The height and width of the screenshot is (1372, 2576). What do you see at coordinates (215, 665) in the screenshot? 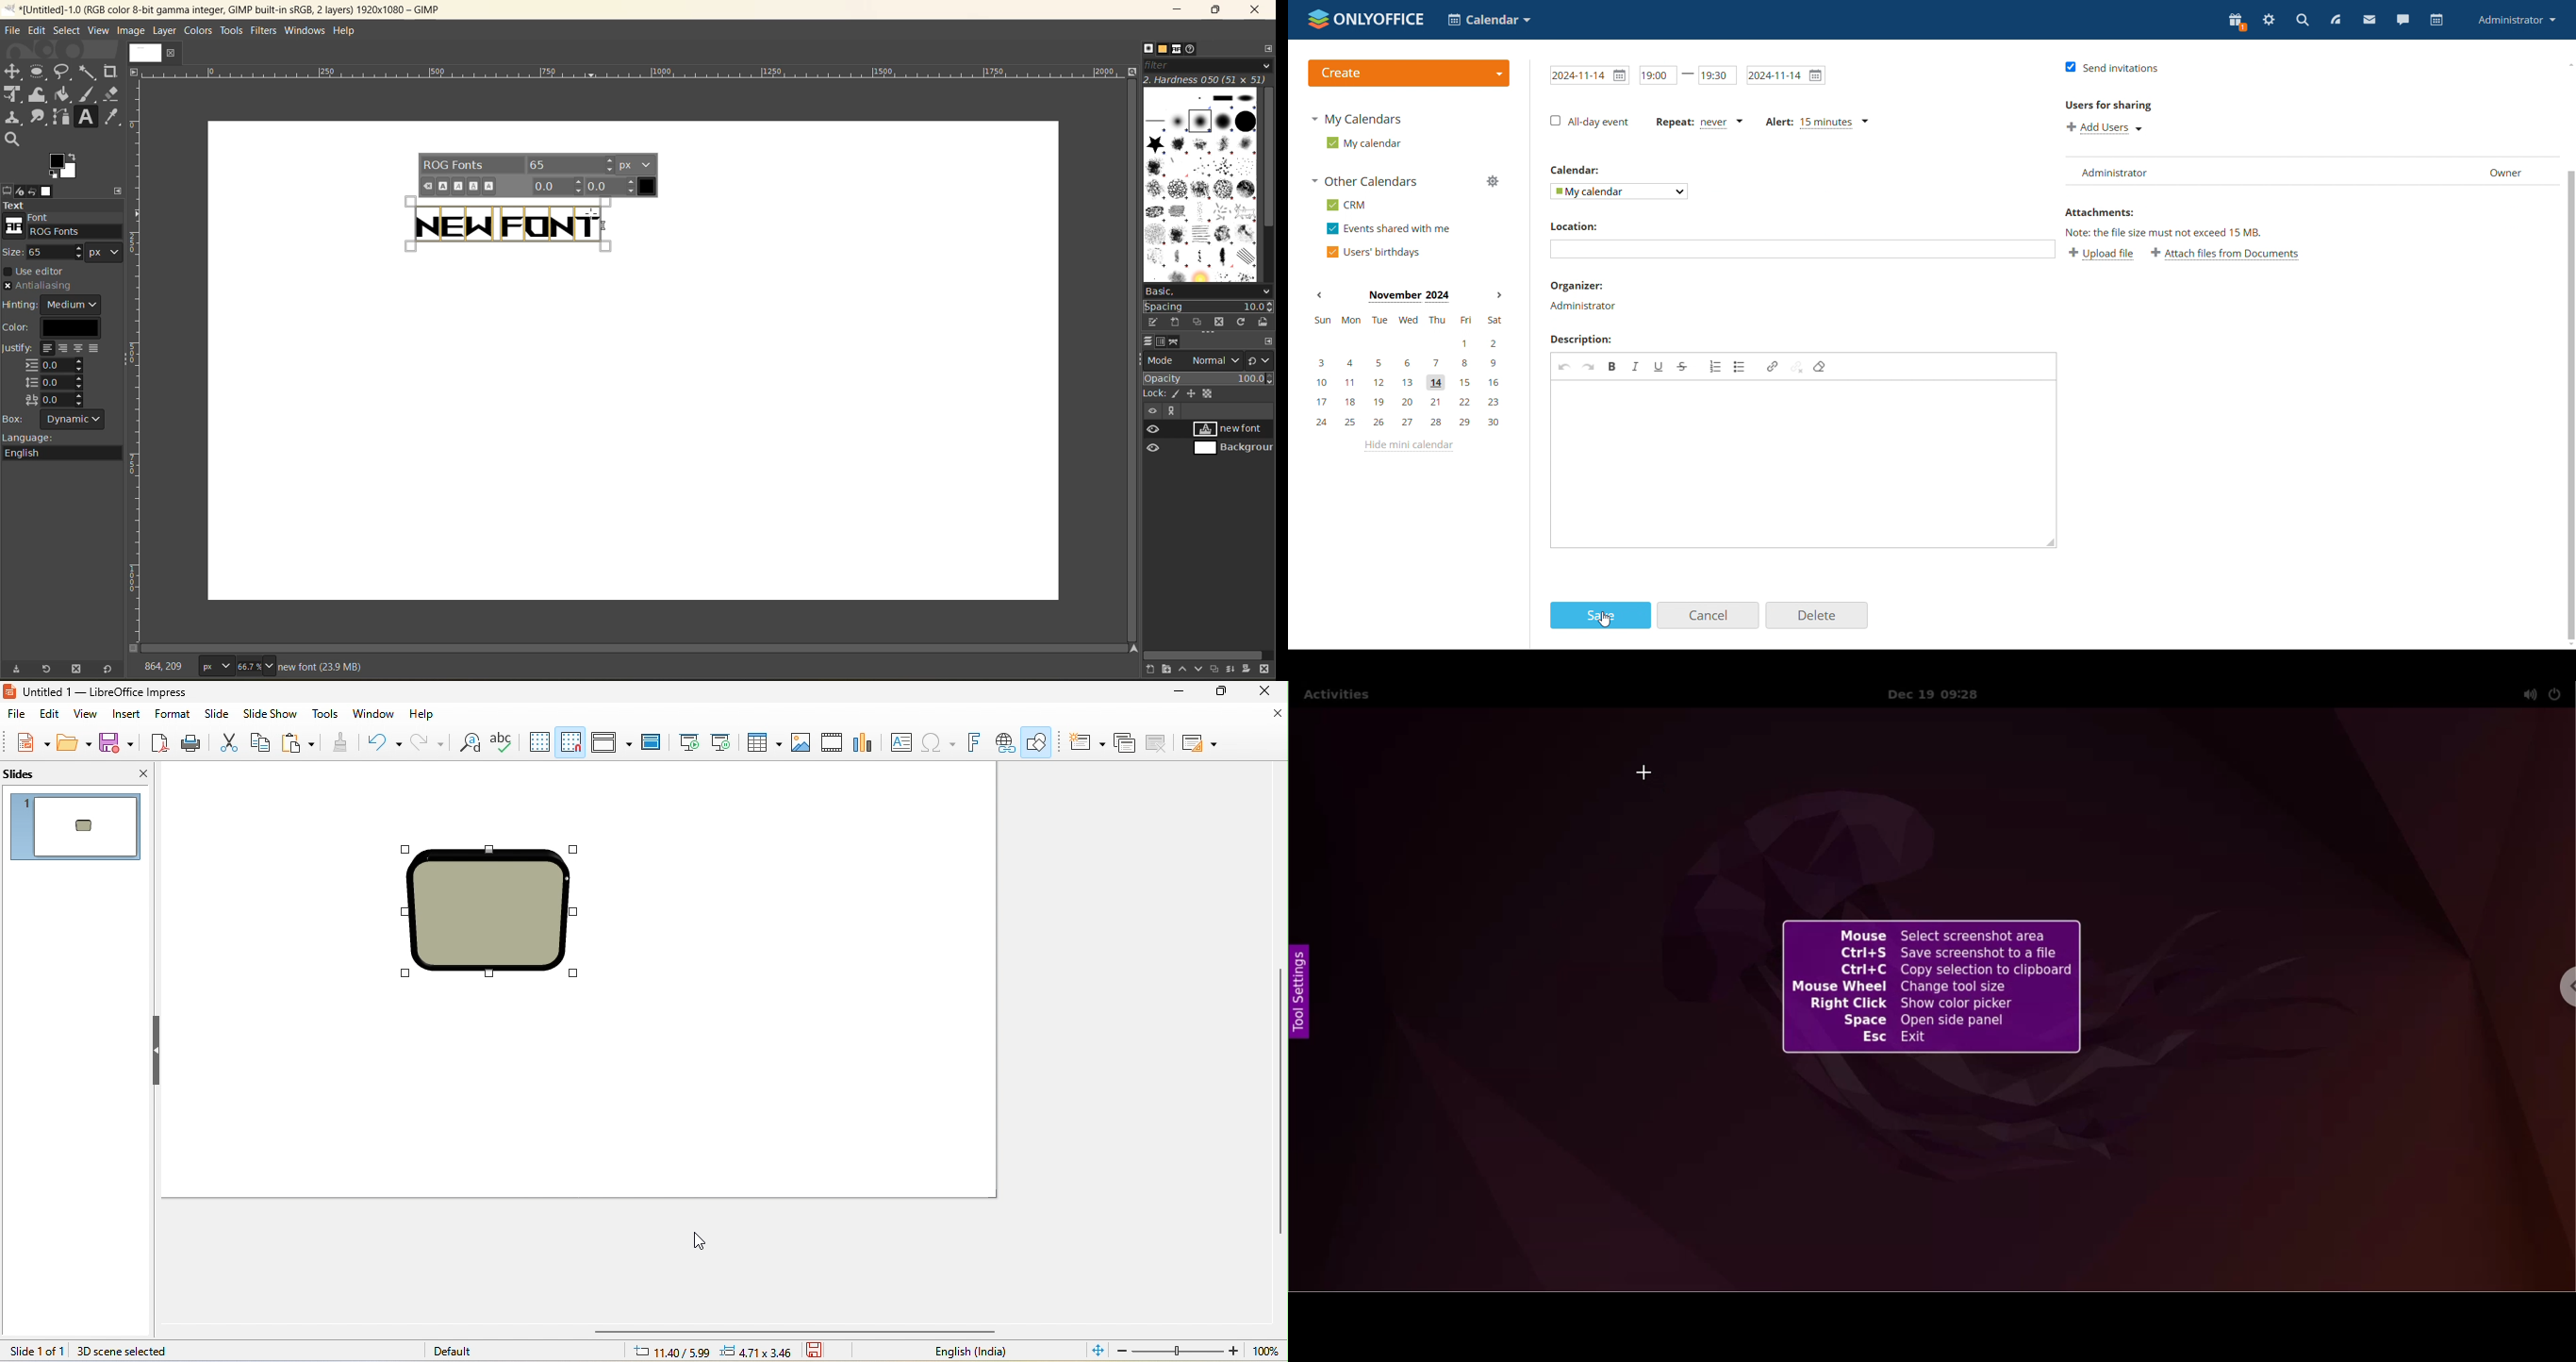
I see `type` at bounding box center [215, 665].